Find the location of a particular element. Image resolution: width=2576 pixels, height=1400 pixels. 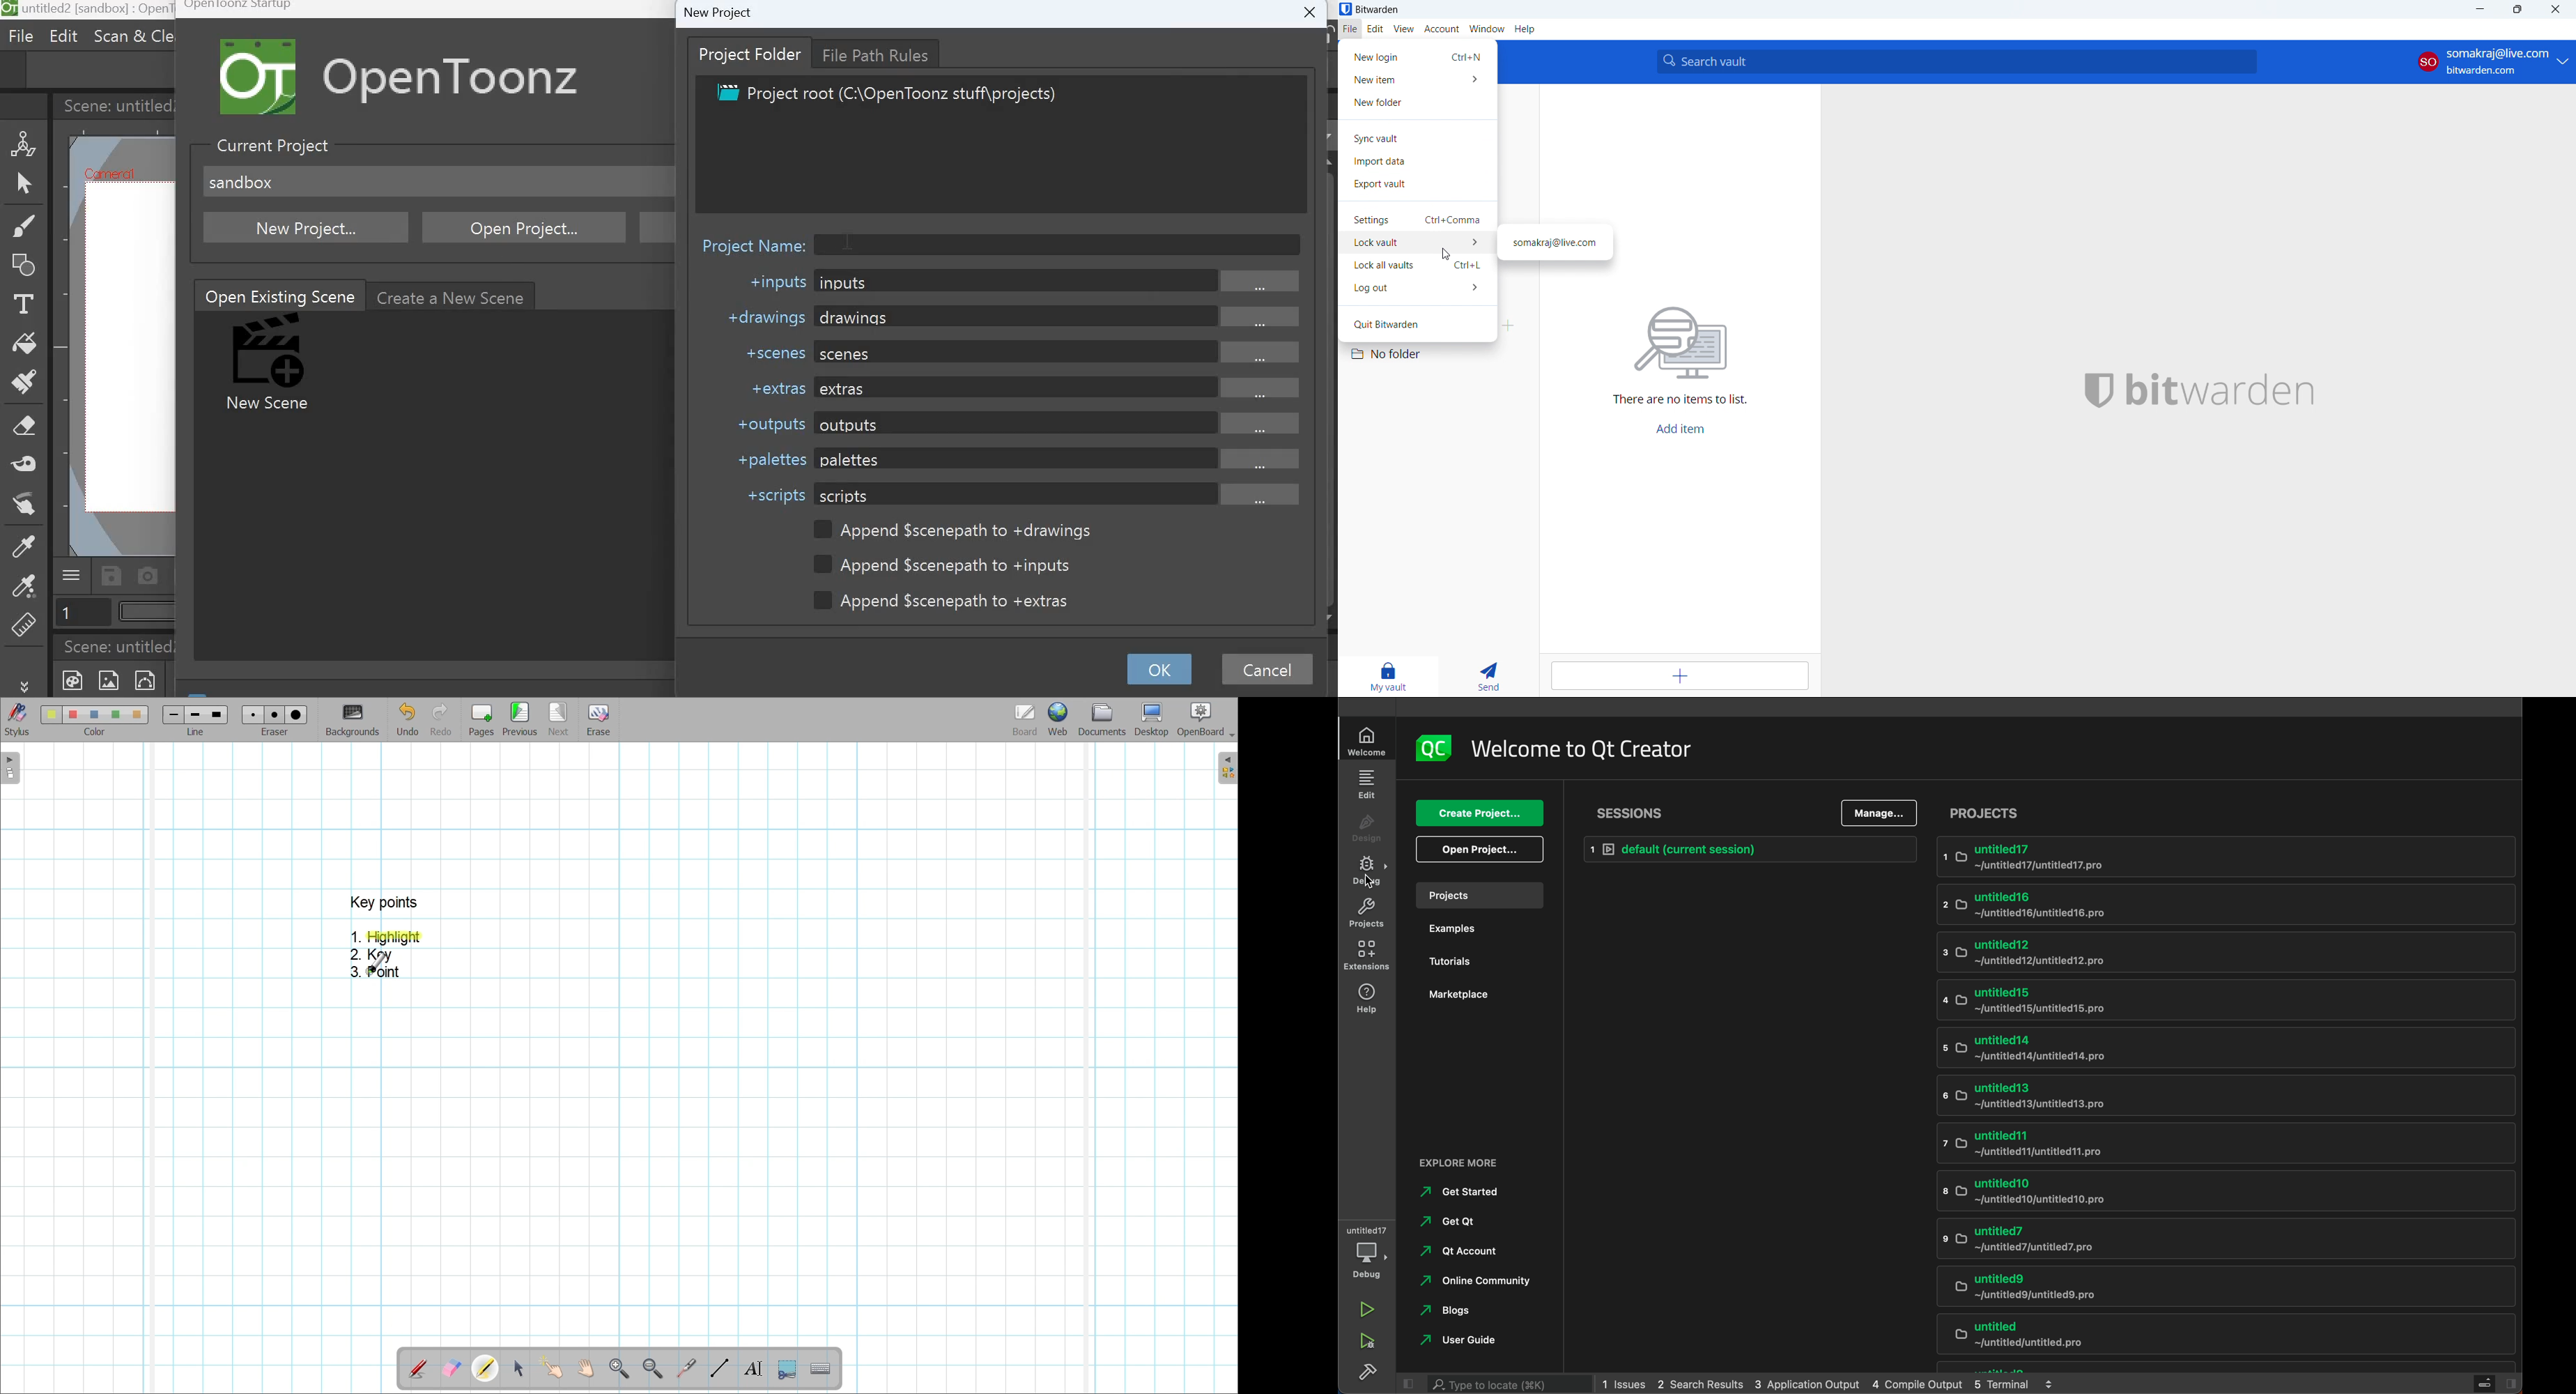

lock vault is located at coordinates (1417, 243).